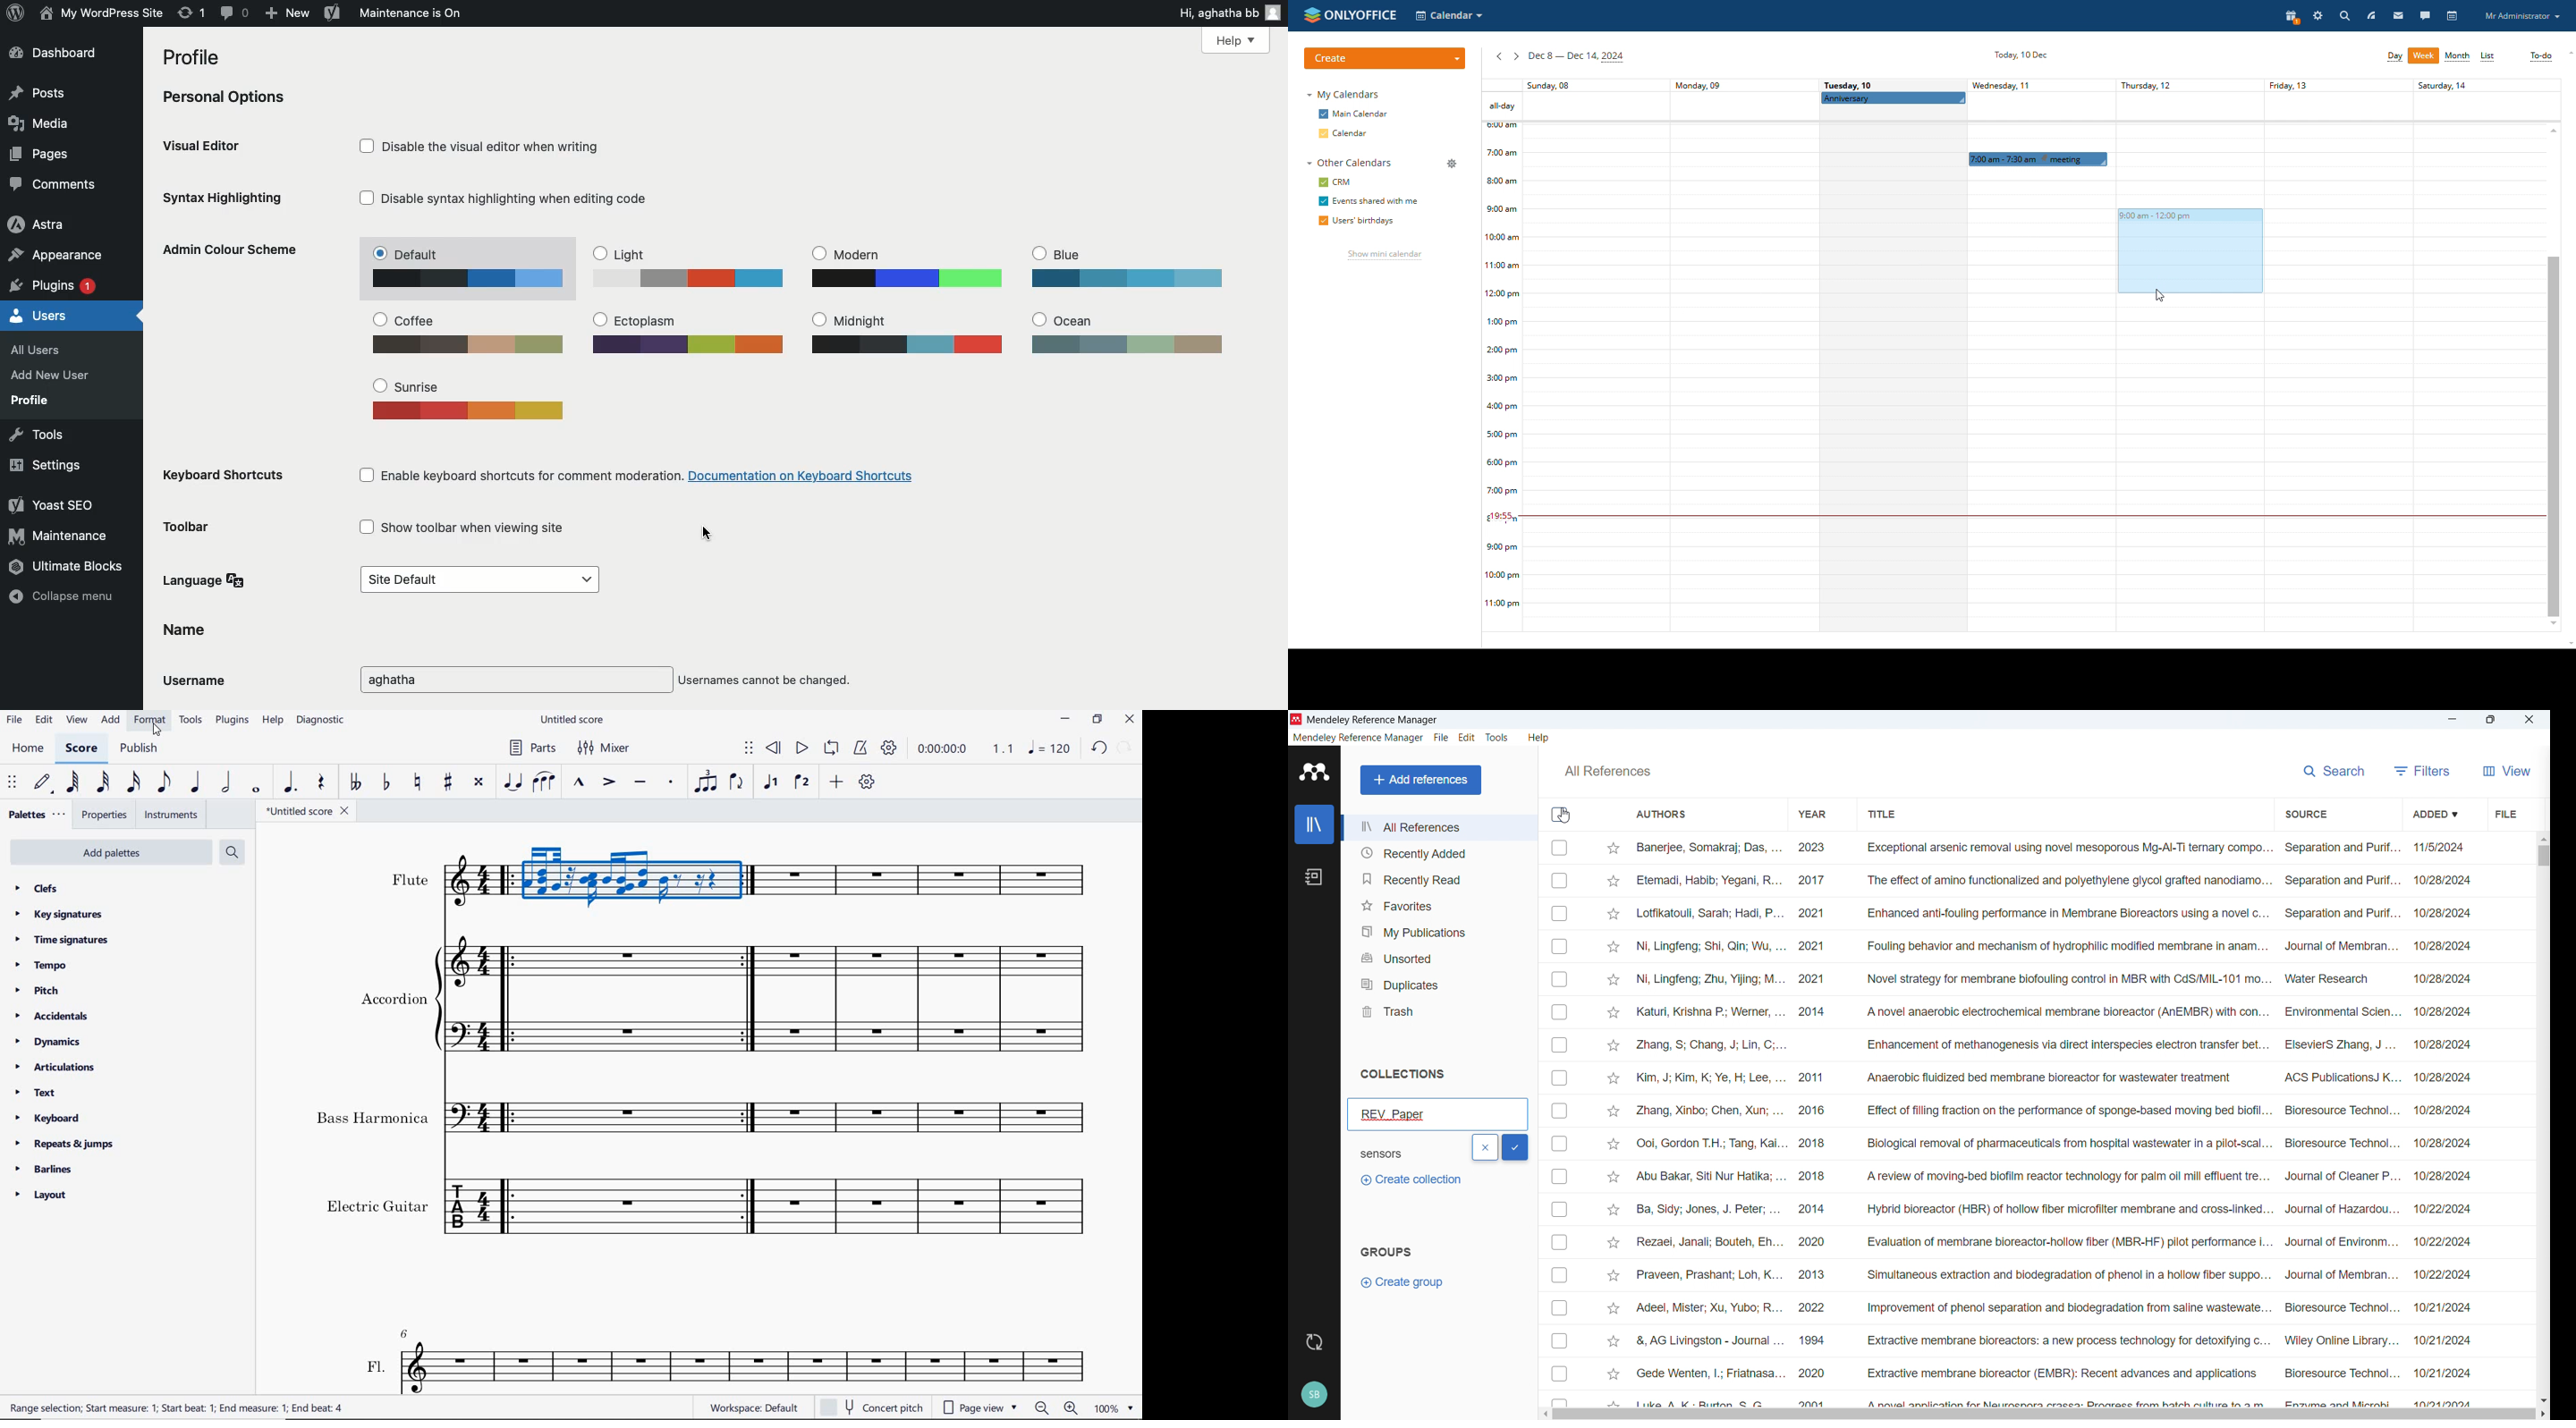 This screenshot has height=1428, width=2576. Describe the element at coordinates (37, 992) in the screenshot. I see `pitch` at that location.